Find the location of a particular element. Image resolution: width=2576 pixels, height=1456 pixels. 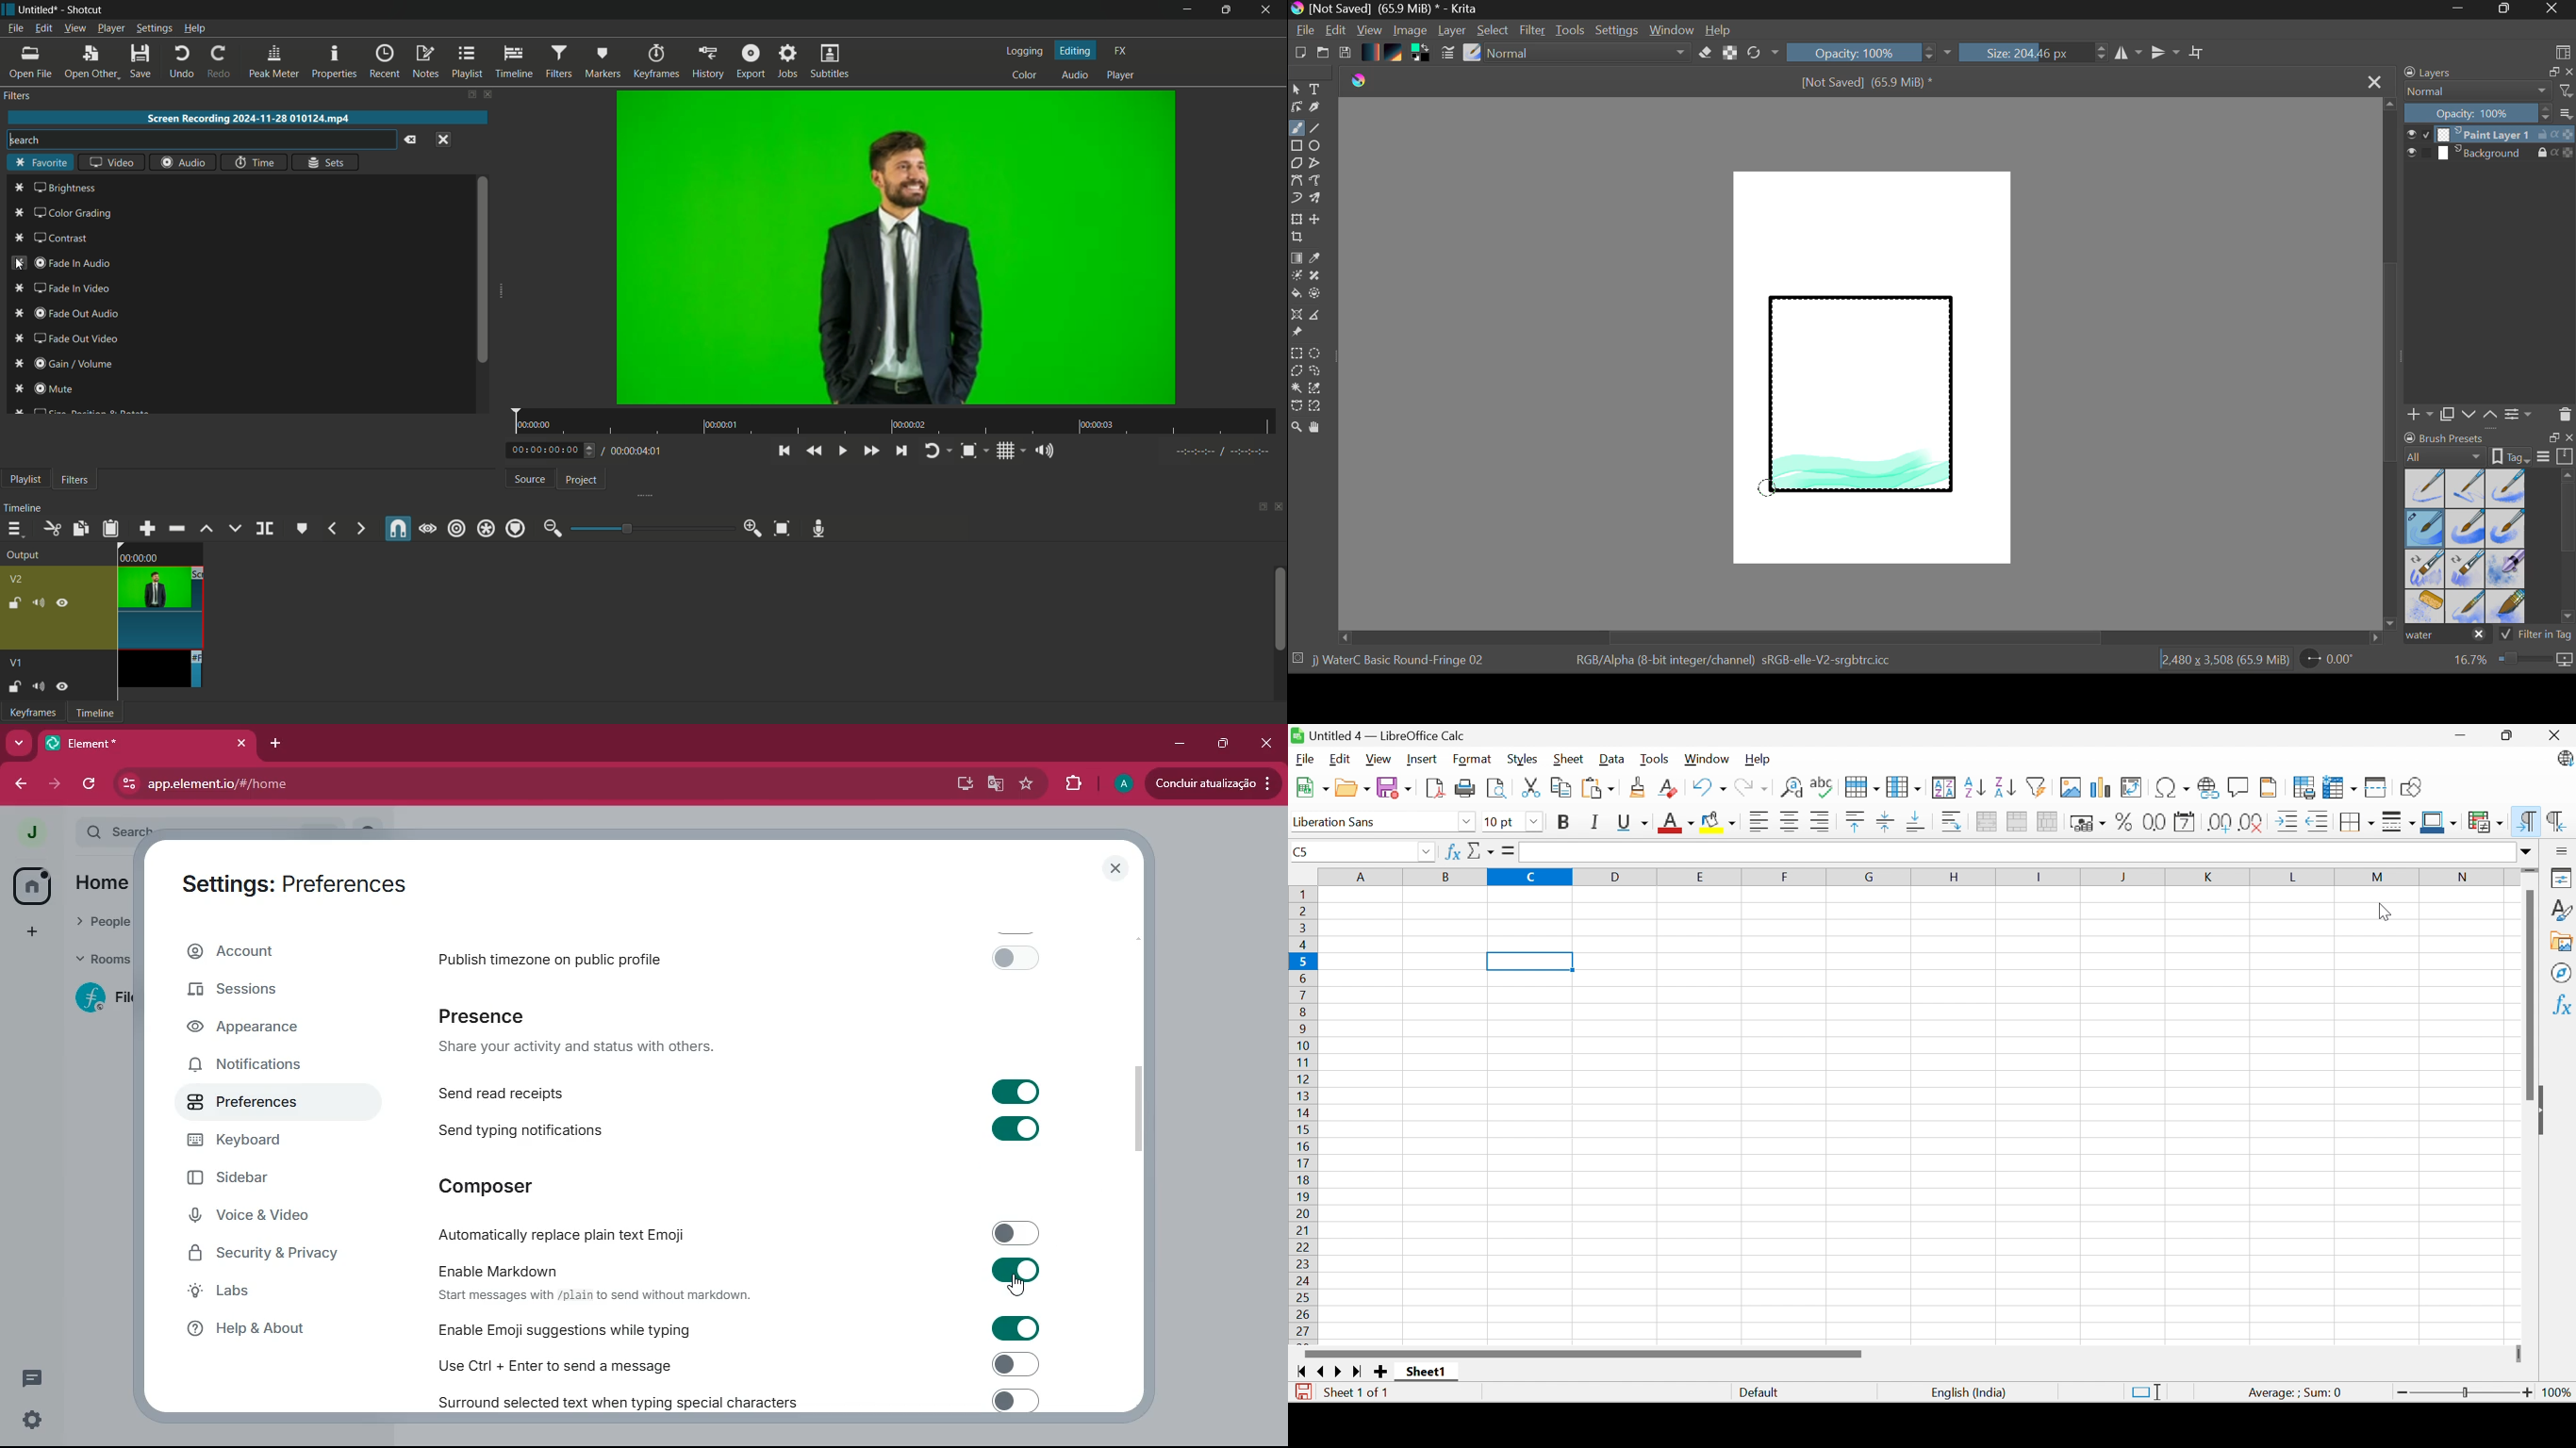

Right-to-left is located at coordinates (2556, 821).